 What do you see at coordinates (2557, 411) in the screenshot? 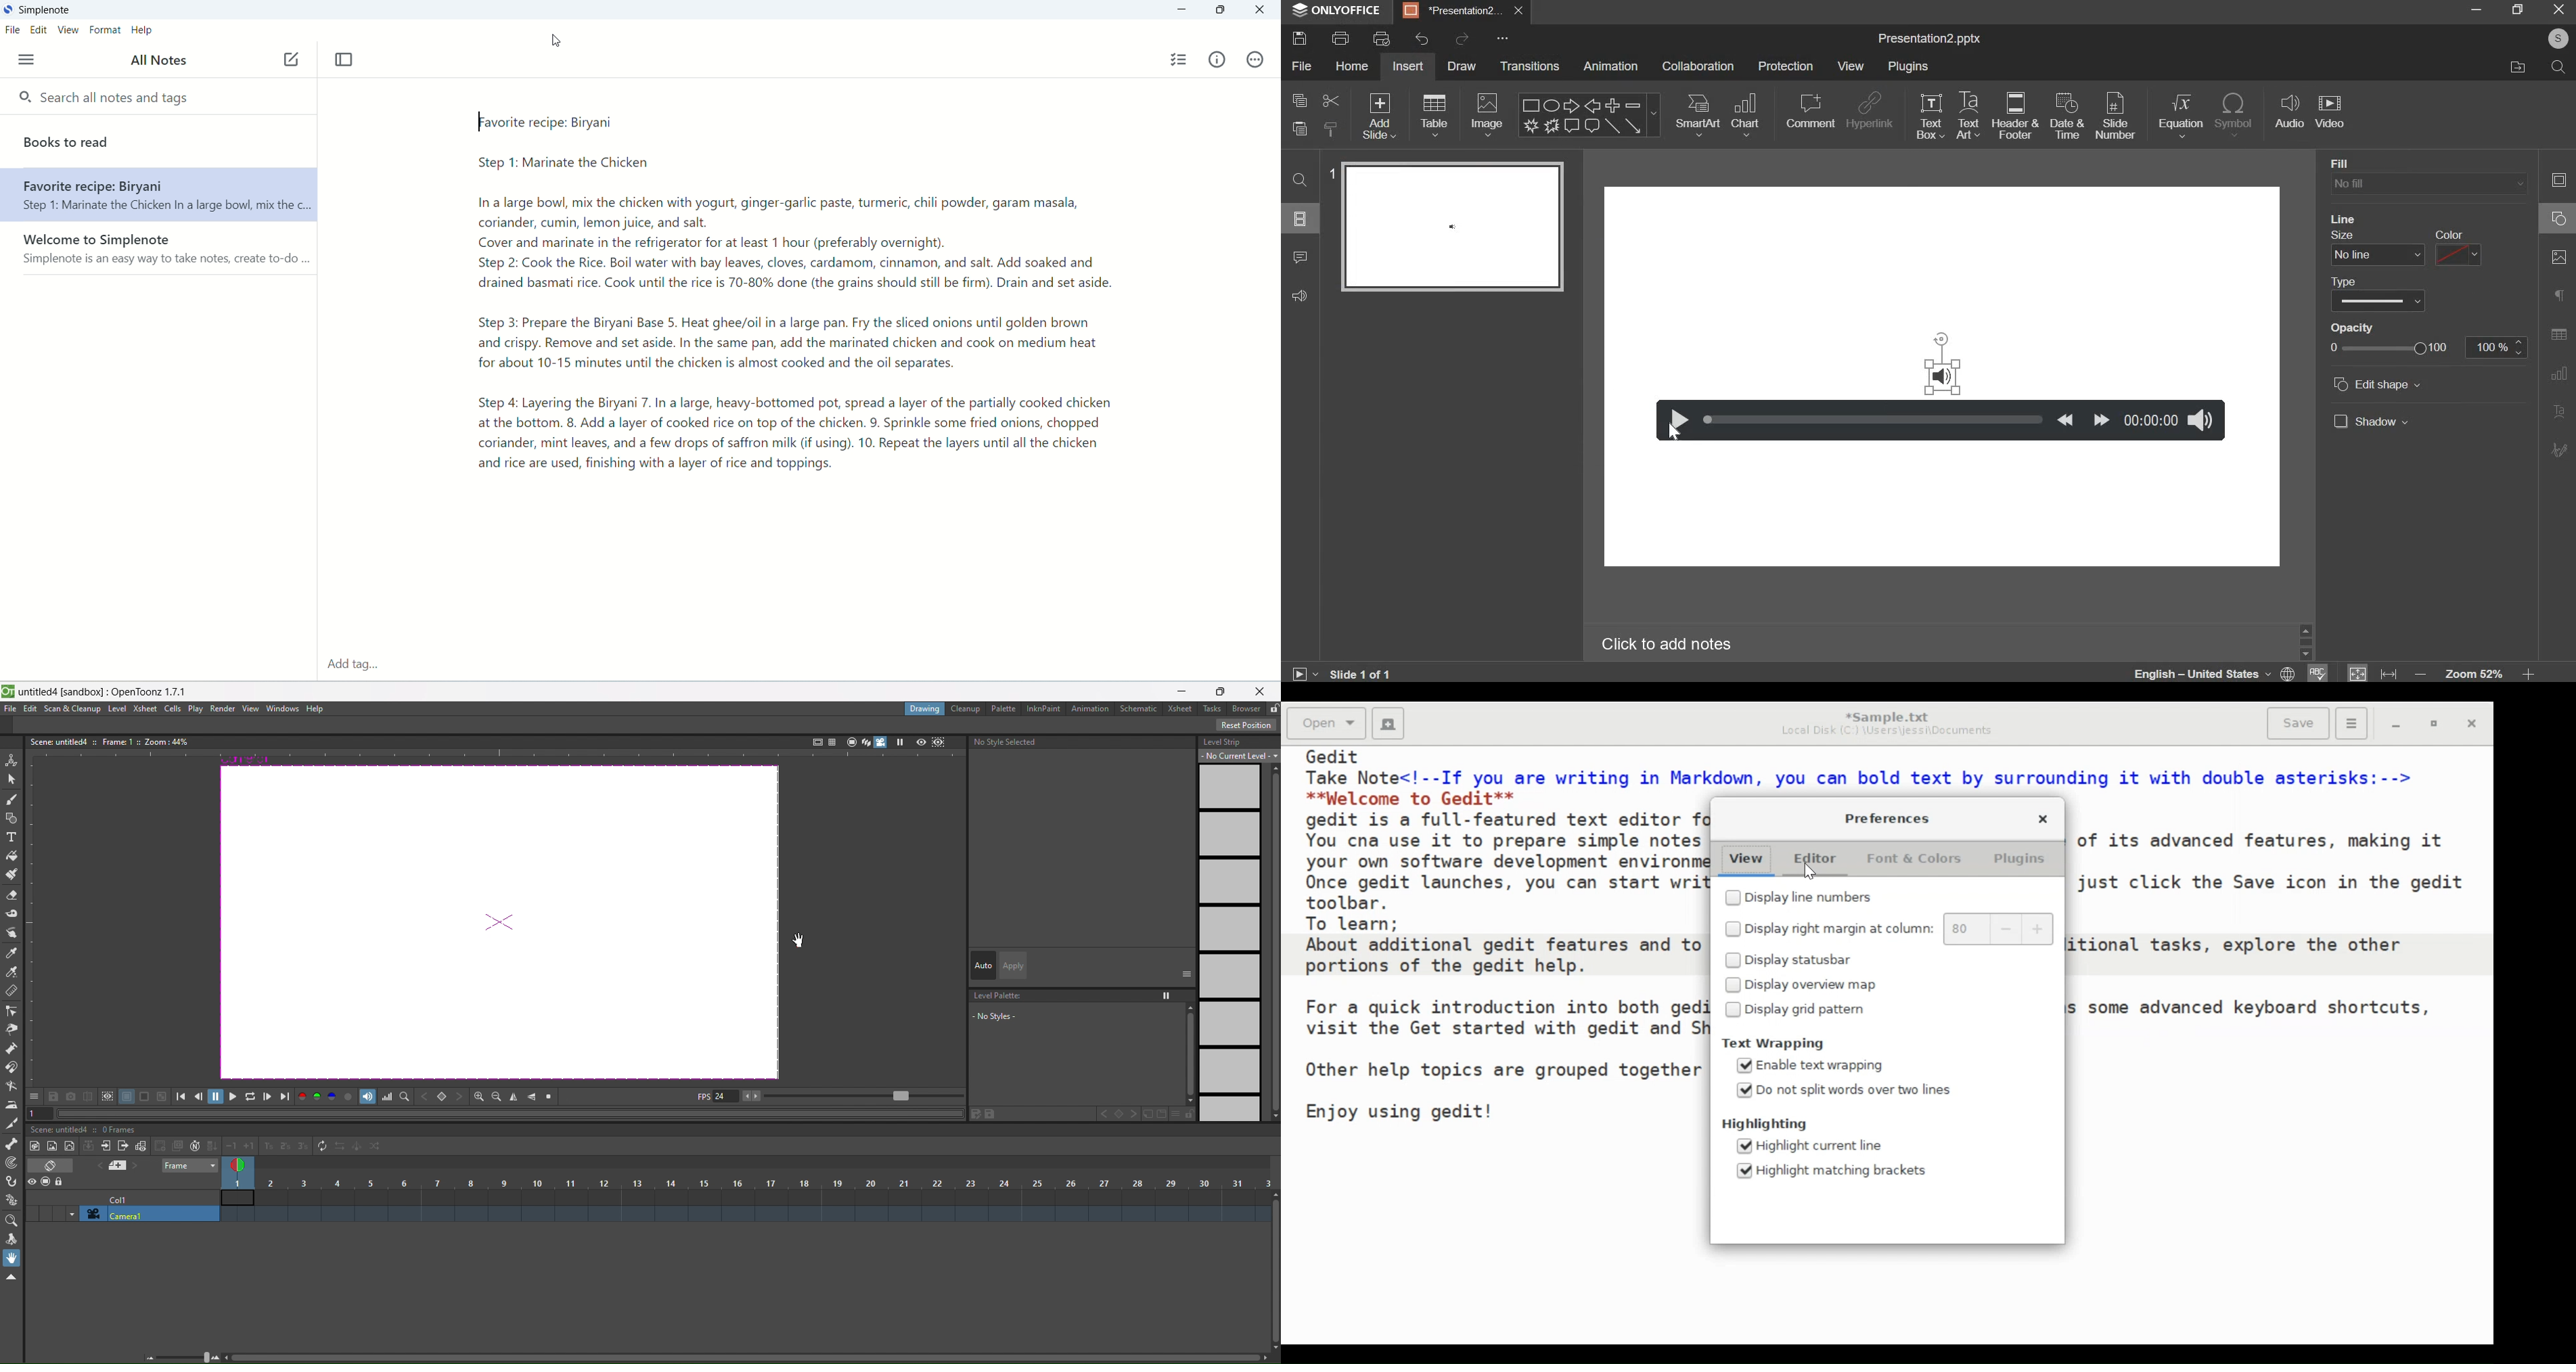
I see `text art settings` at bounding box center [2557, 411].